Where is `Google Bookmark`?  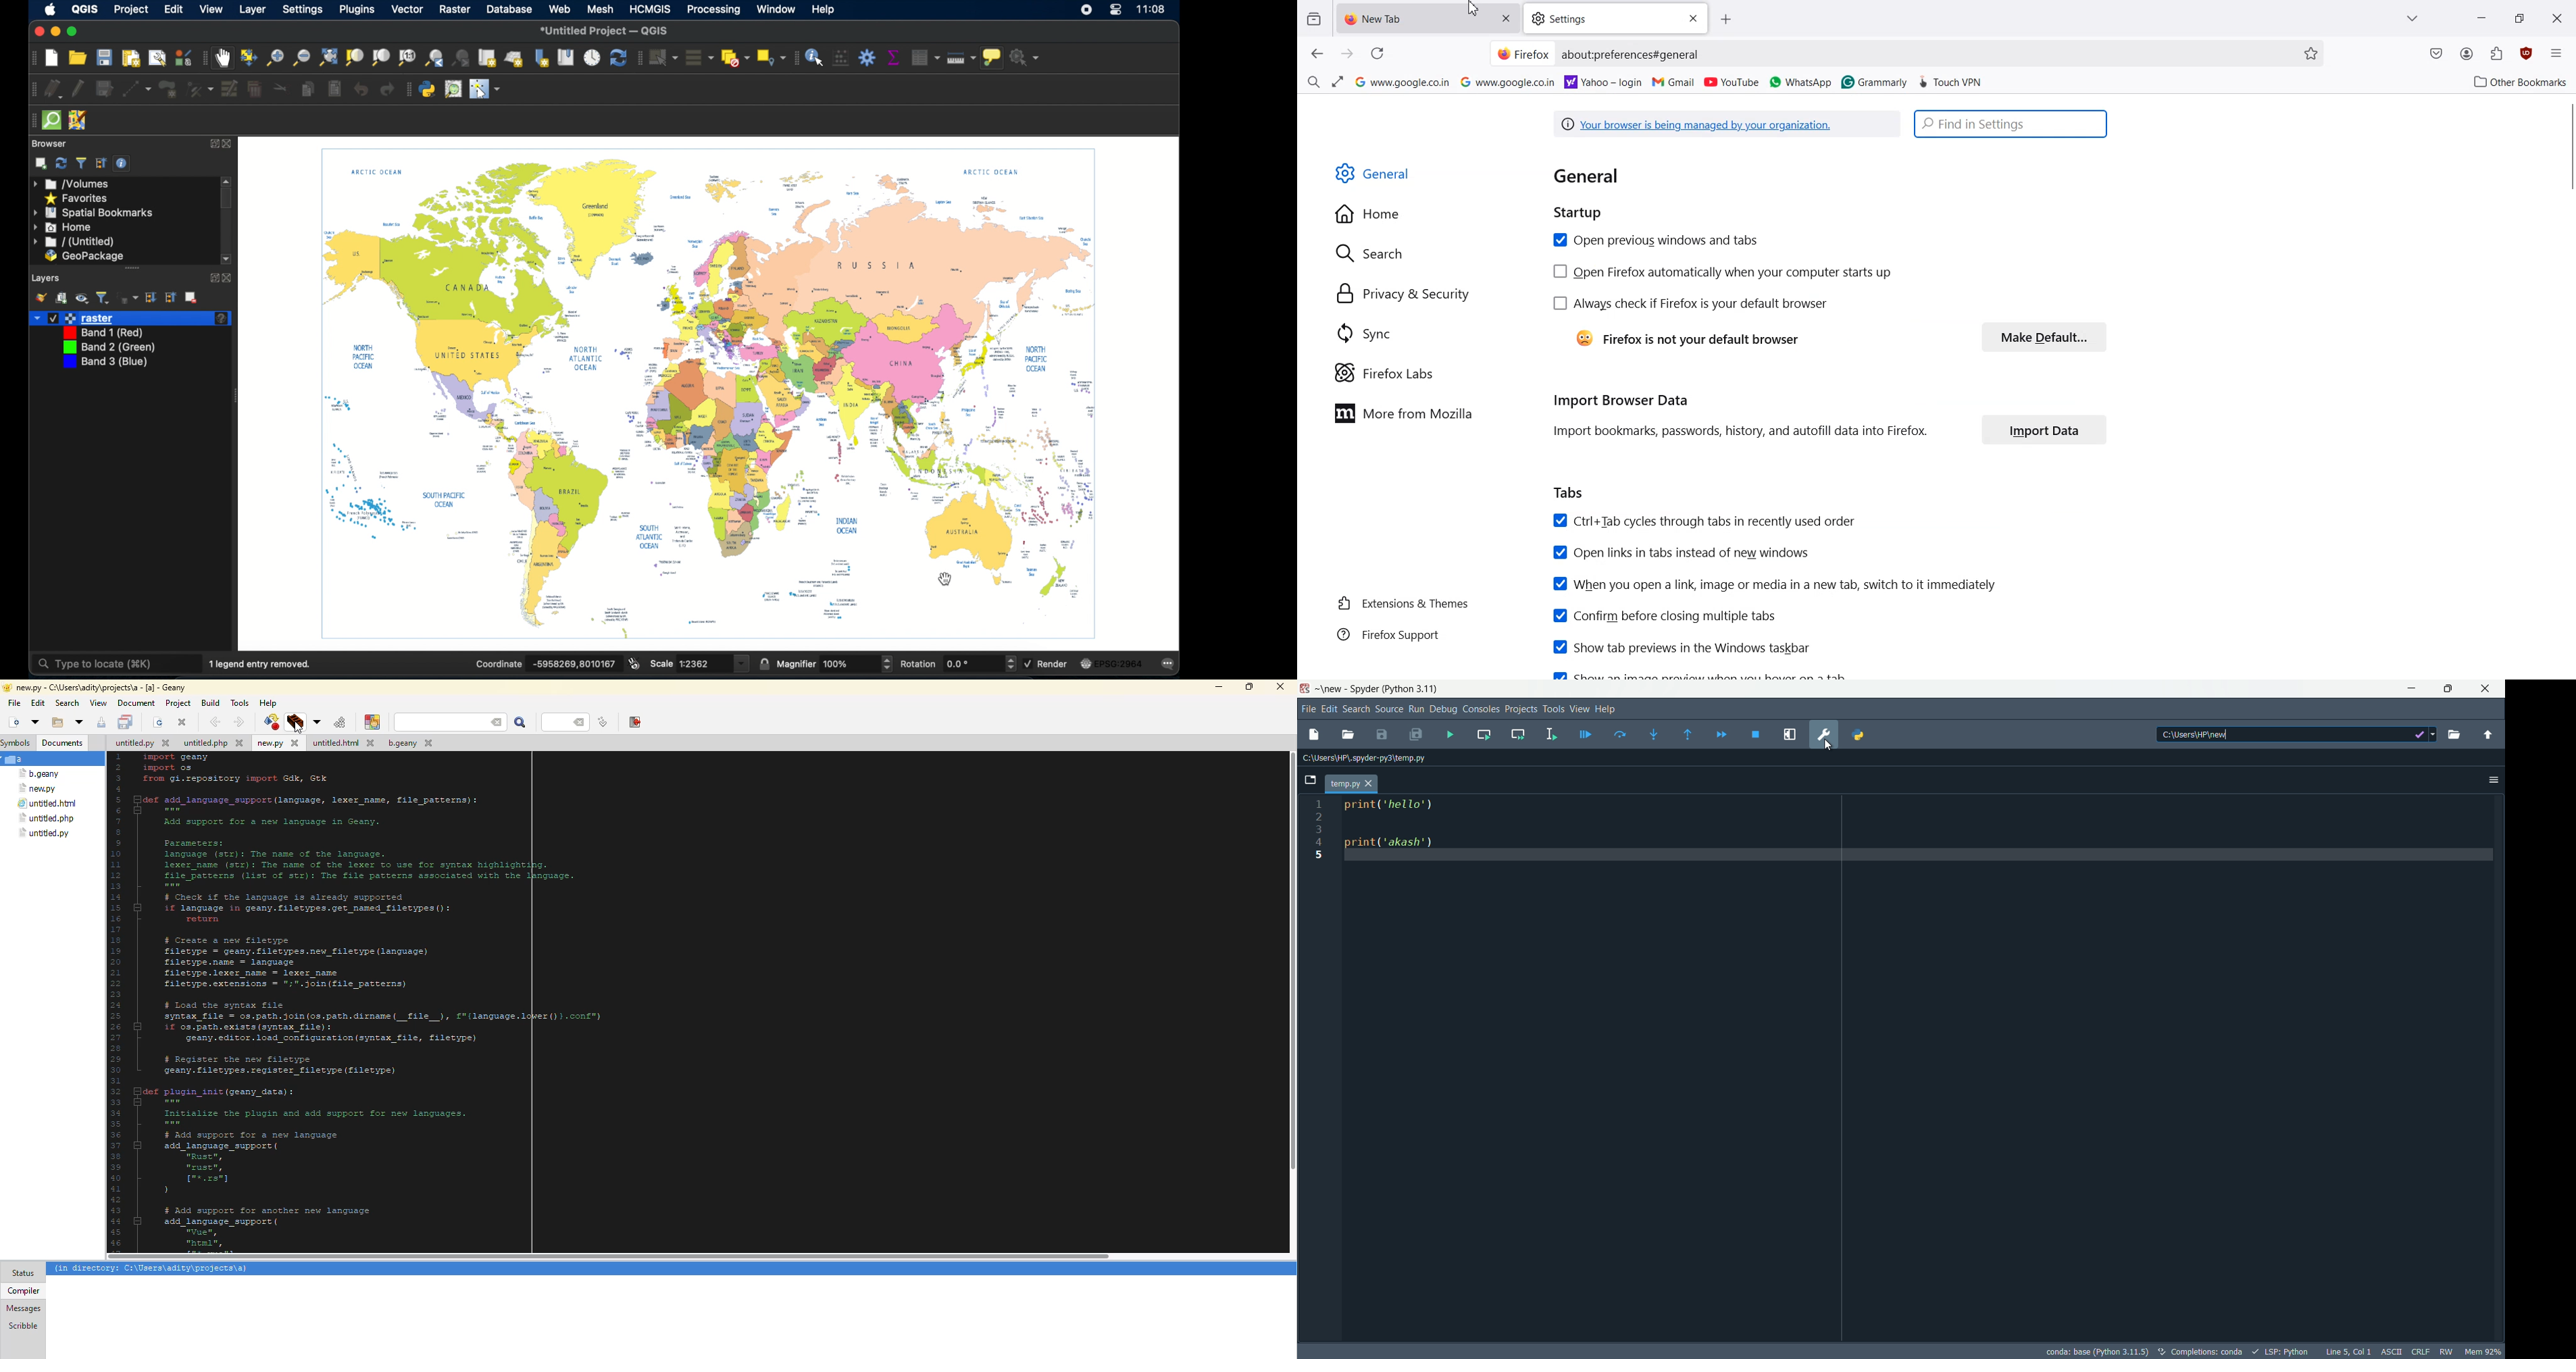
Google Bookmark is located at coordinates (1401, 82).